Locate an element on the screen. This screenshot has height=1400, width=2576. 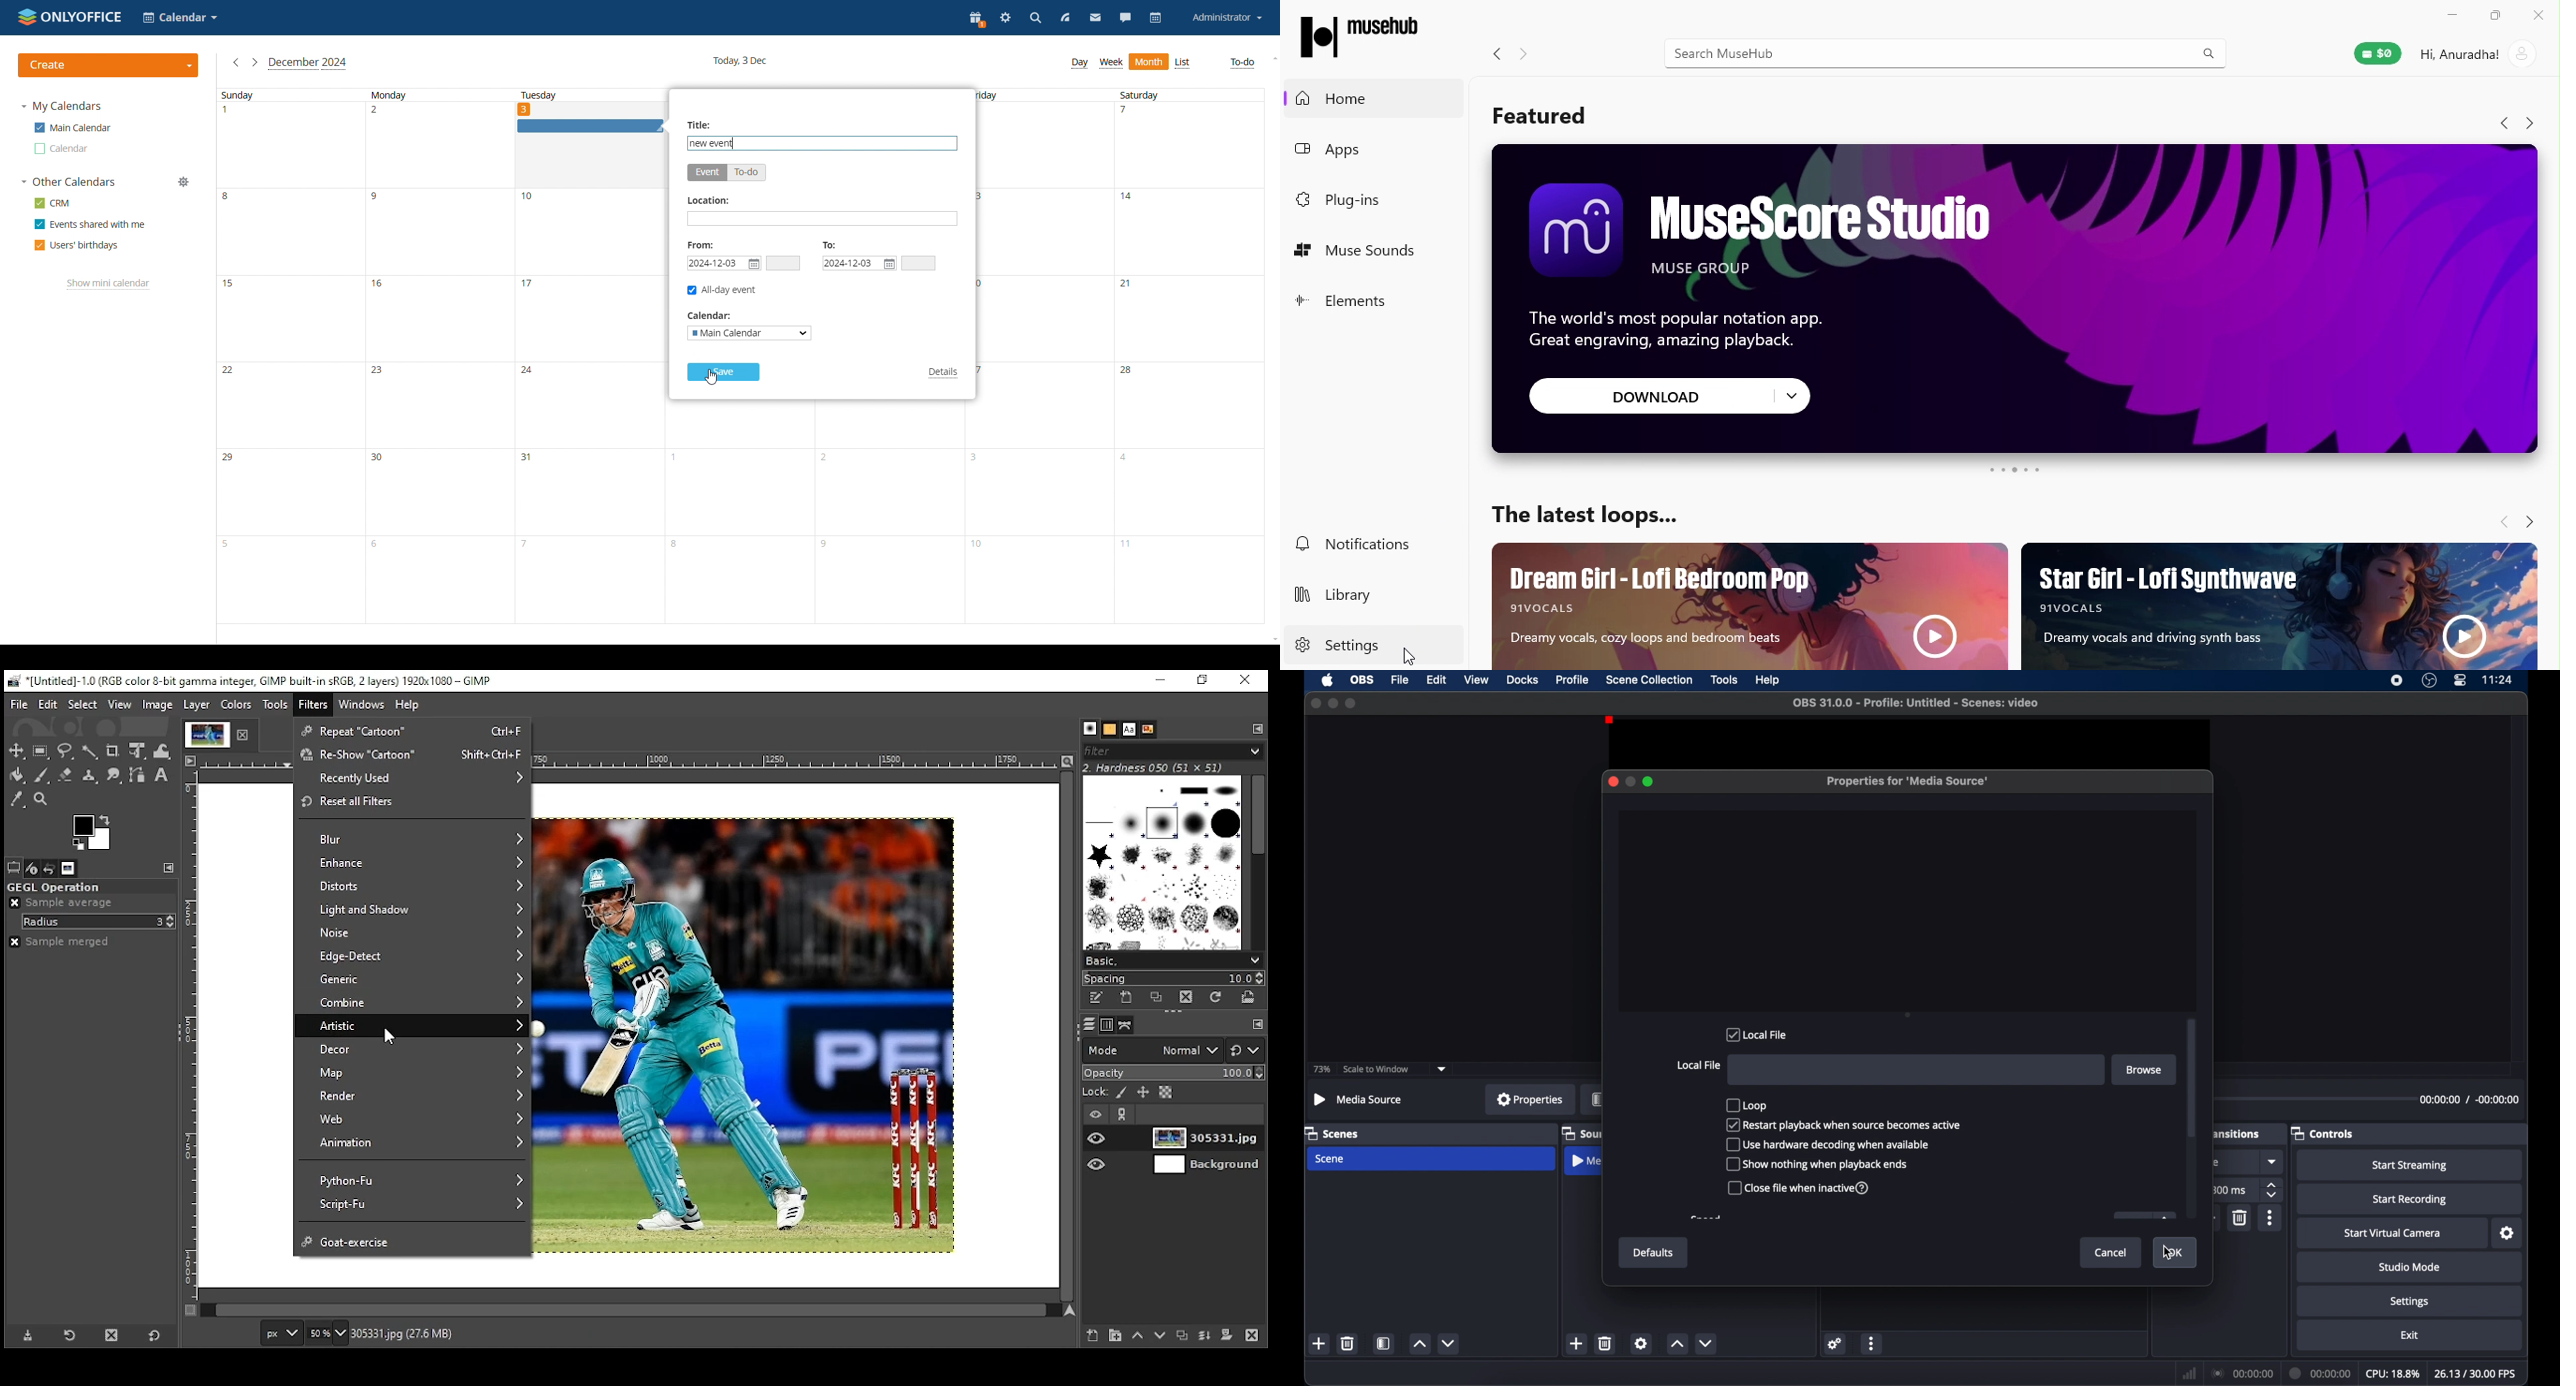
network is located at coordinates (2190, 1373).